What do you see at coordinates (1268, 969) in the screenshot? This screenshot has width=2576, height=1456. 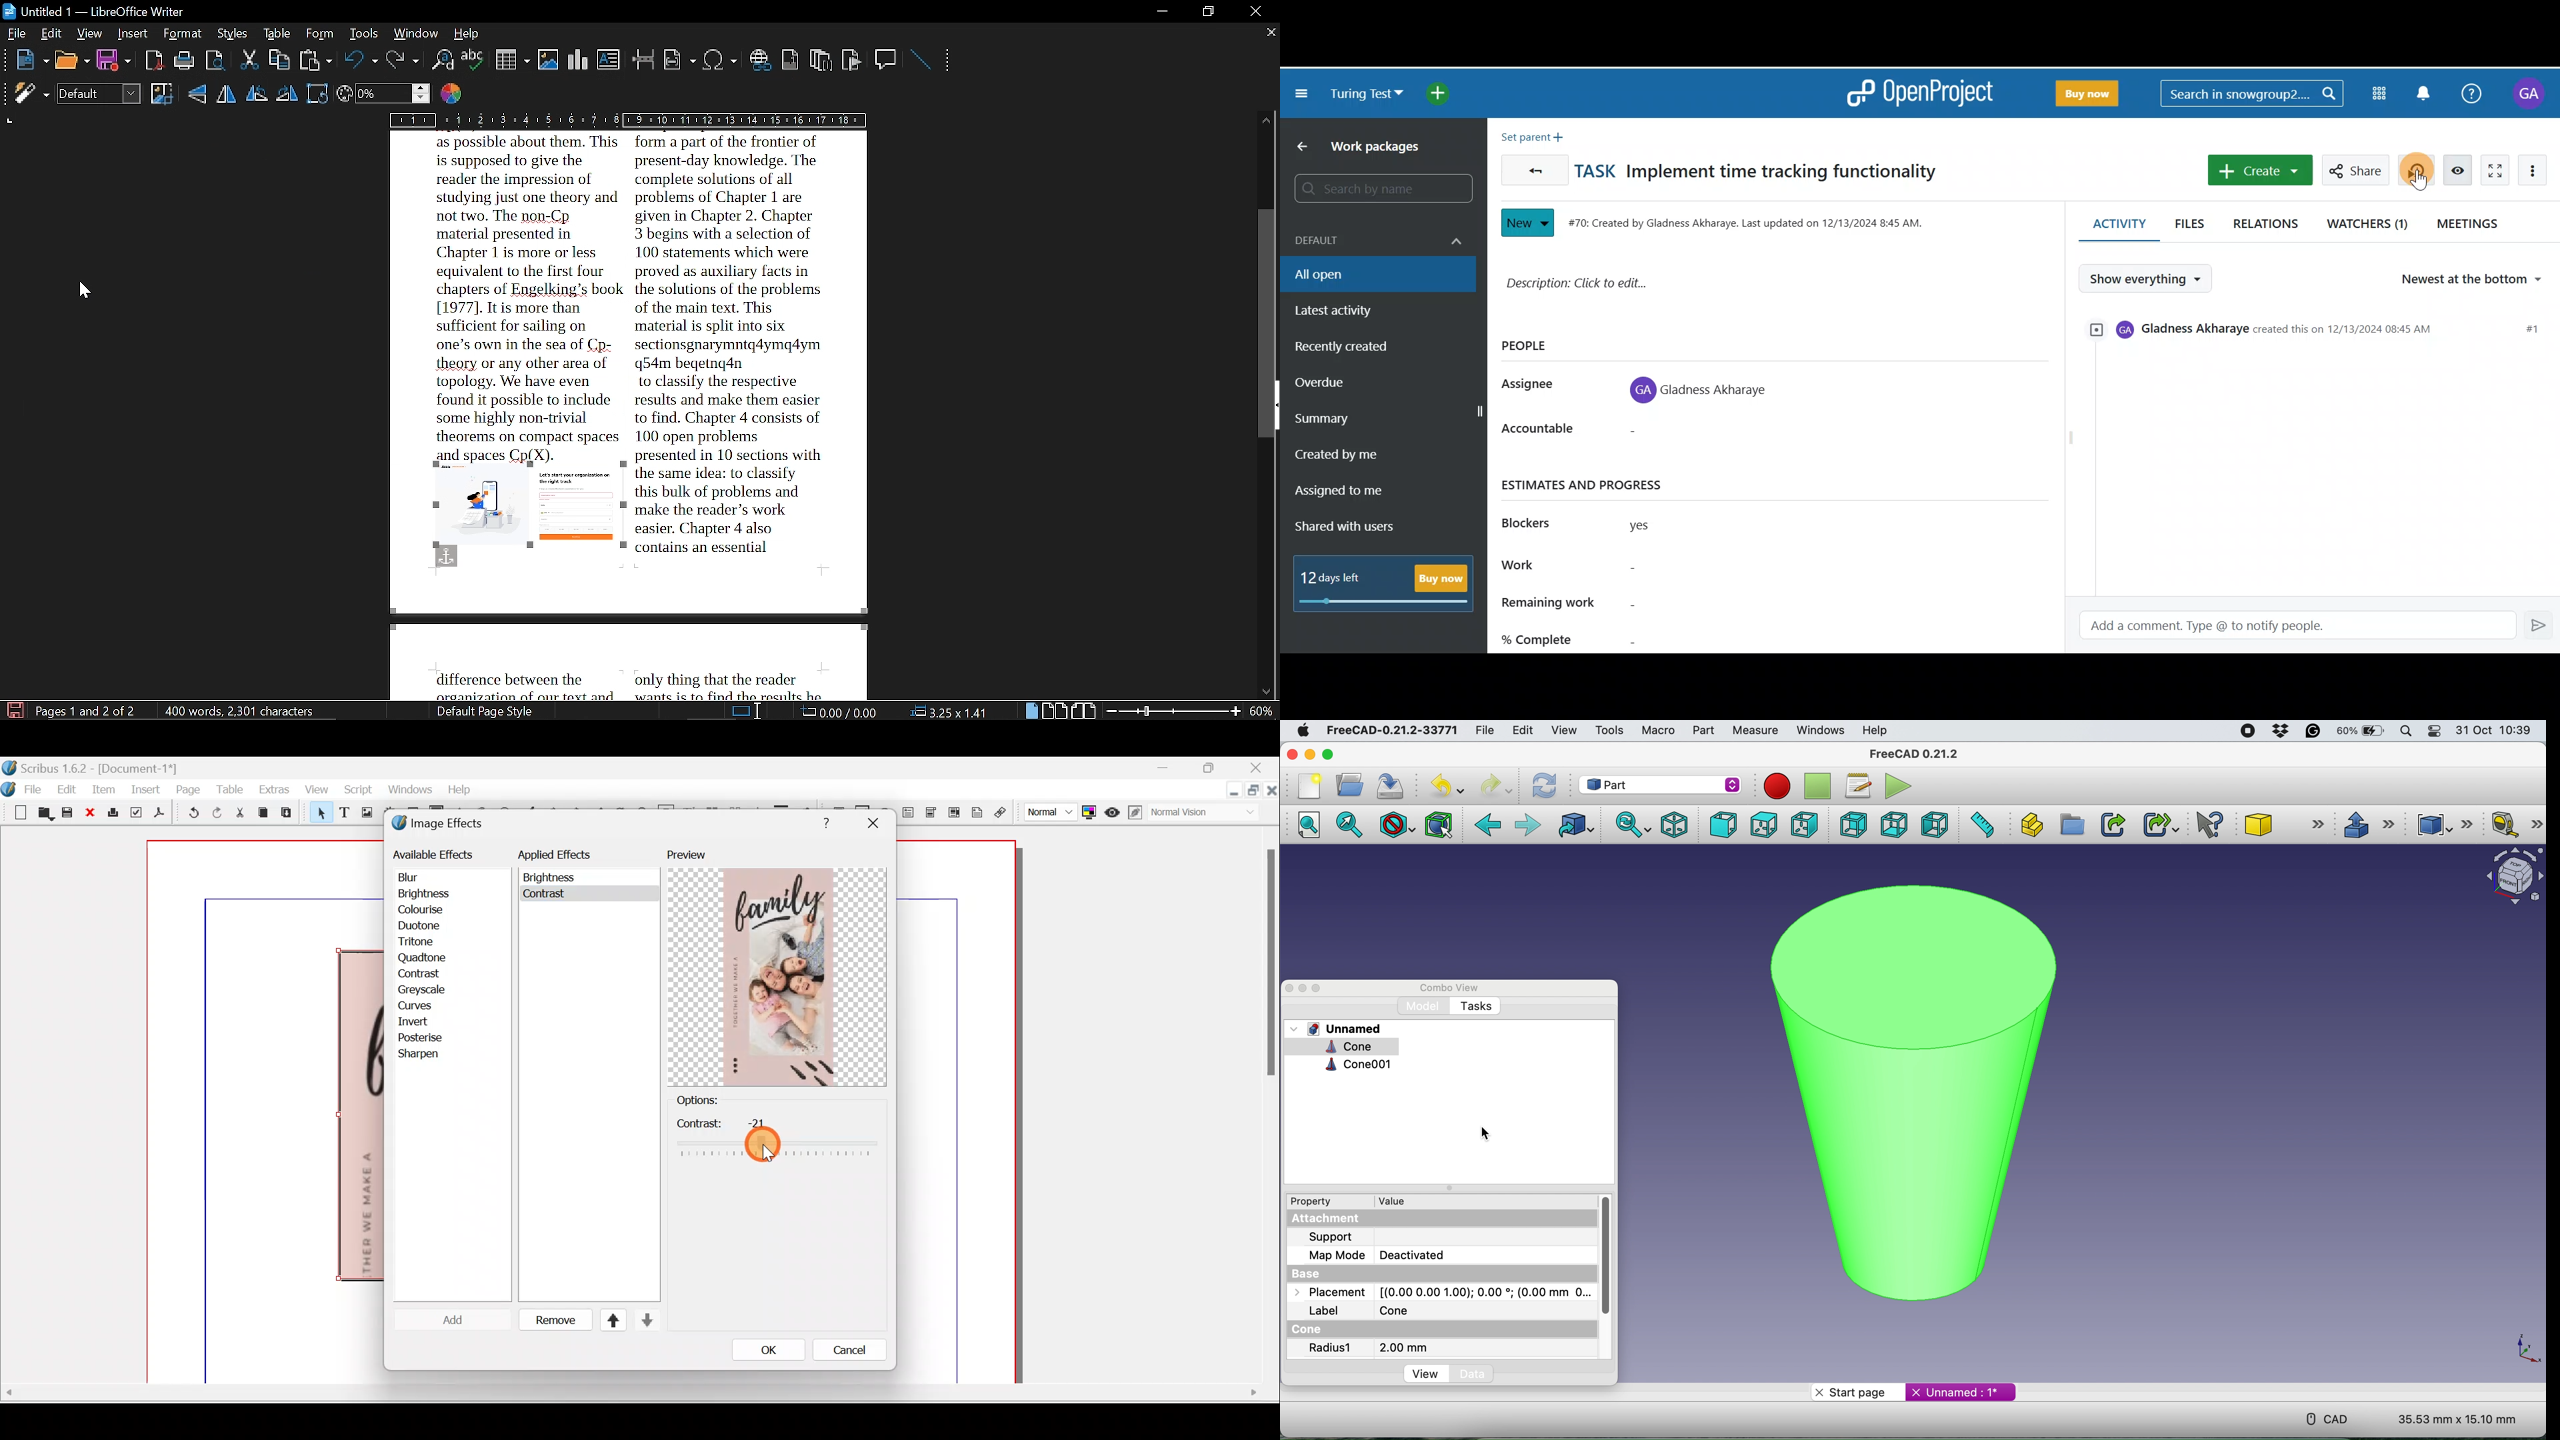 I see `` at bounding box center [1268, 969].